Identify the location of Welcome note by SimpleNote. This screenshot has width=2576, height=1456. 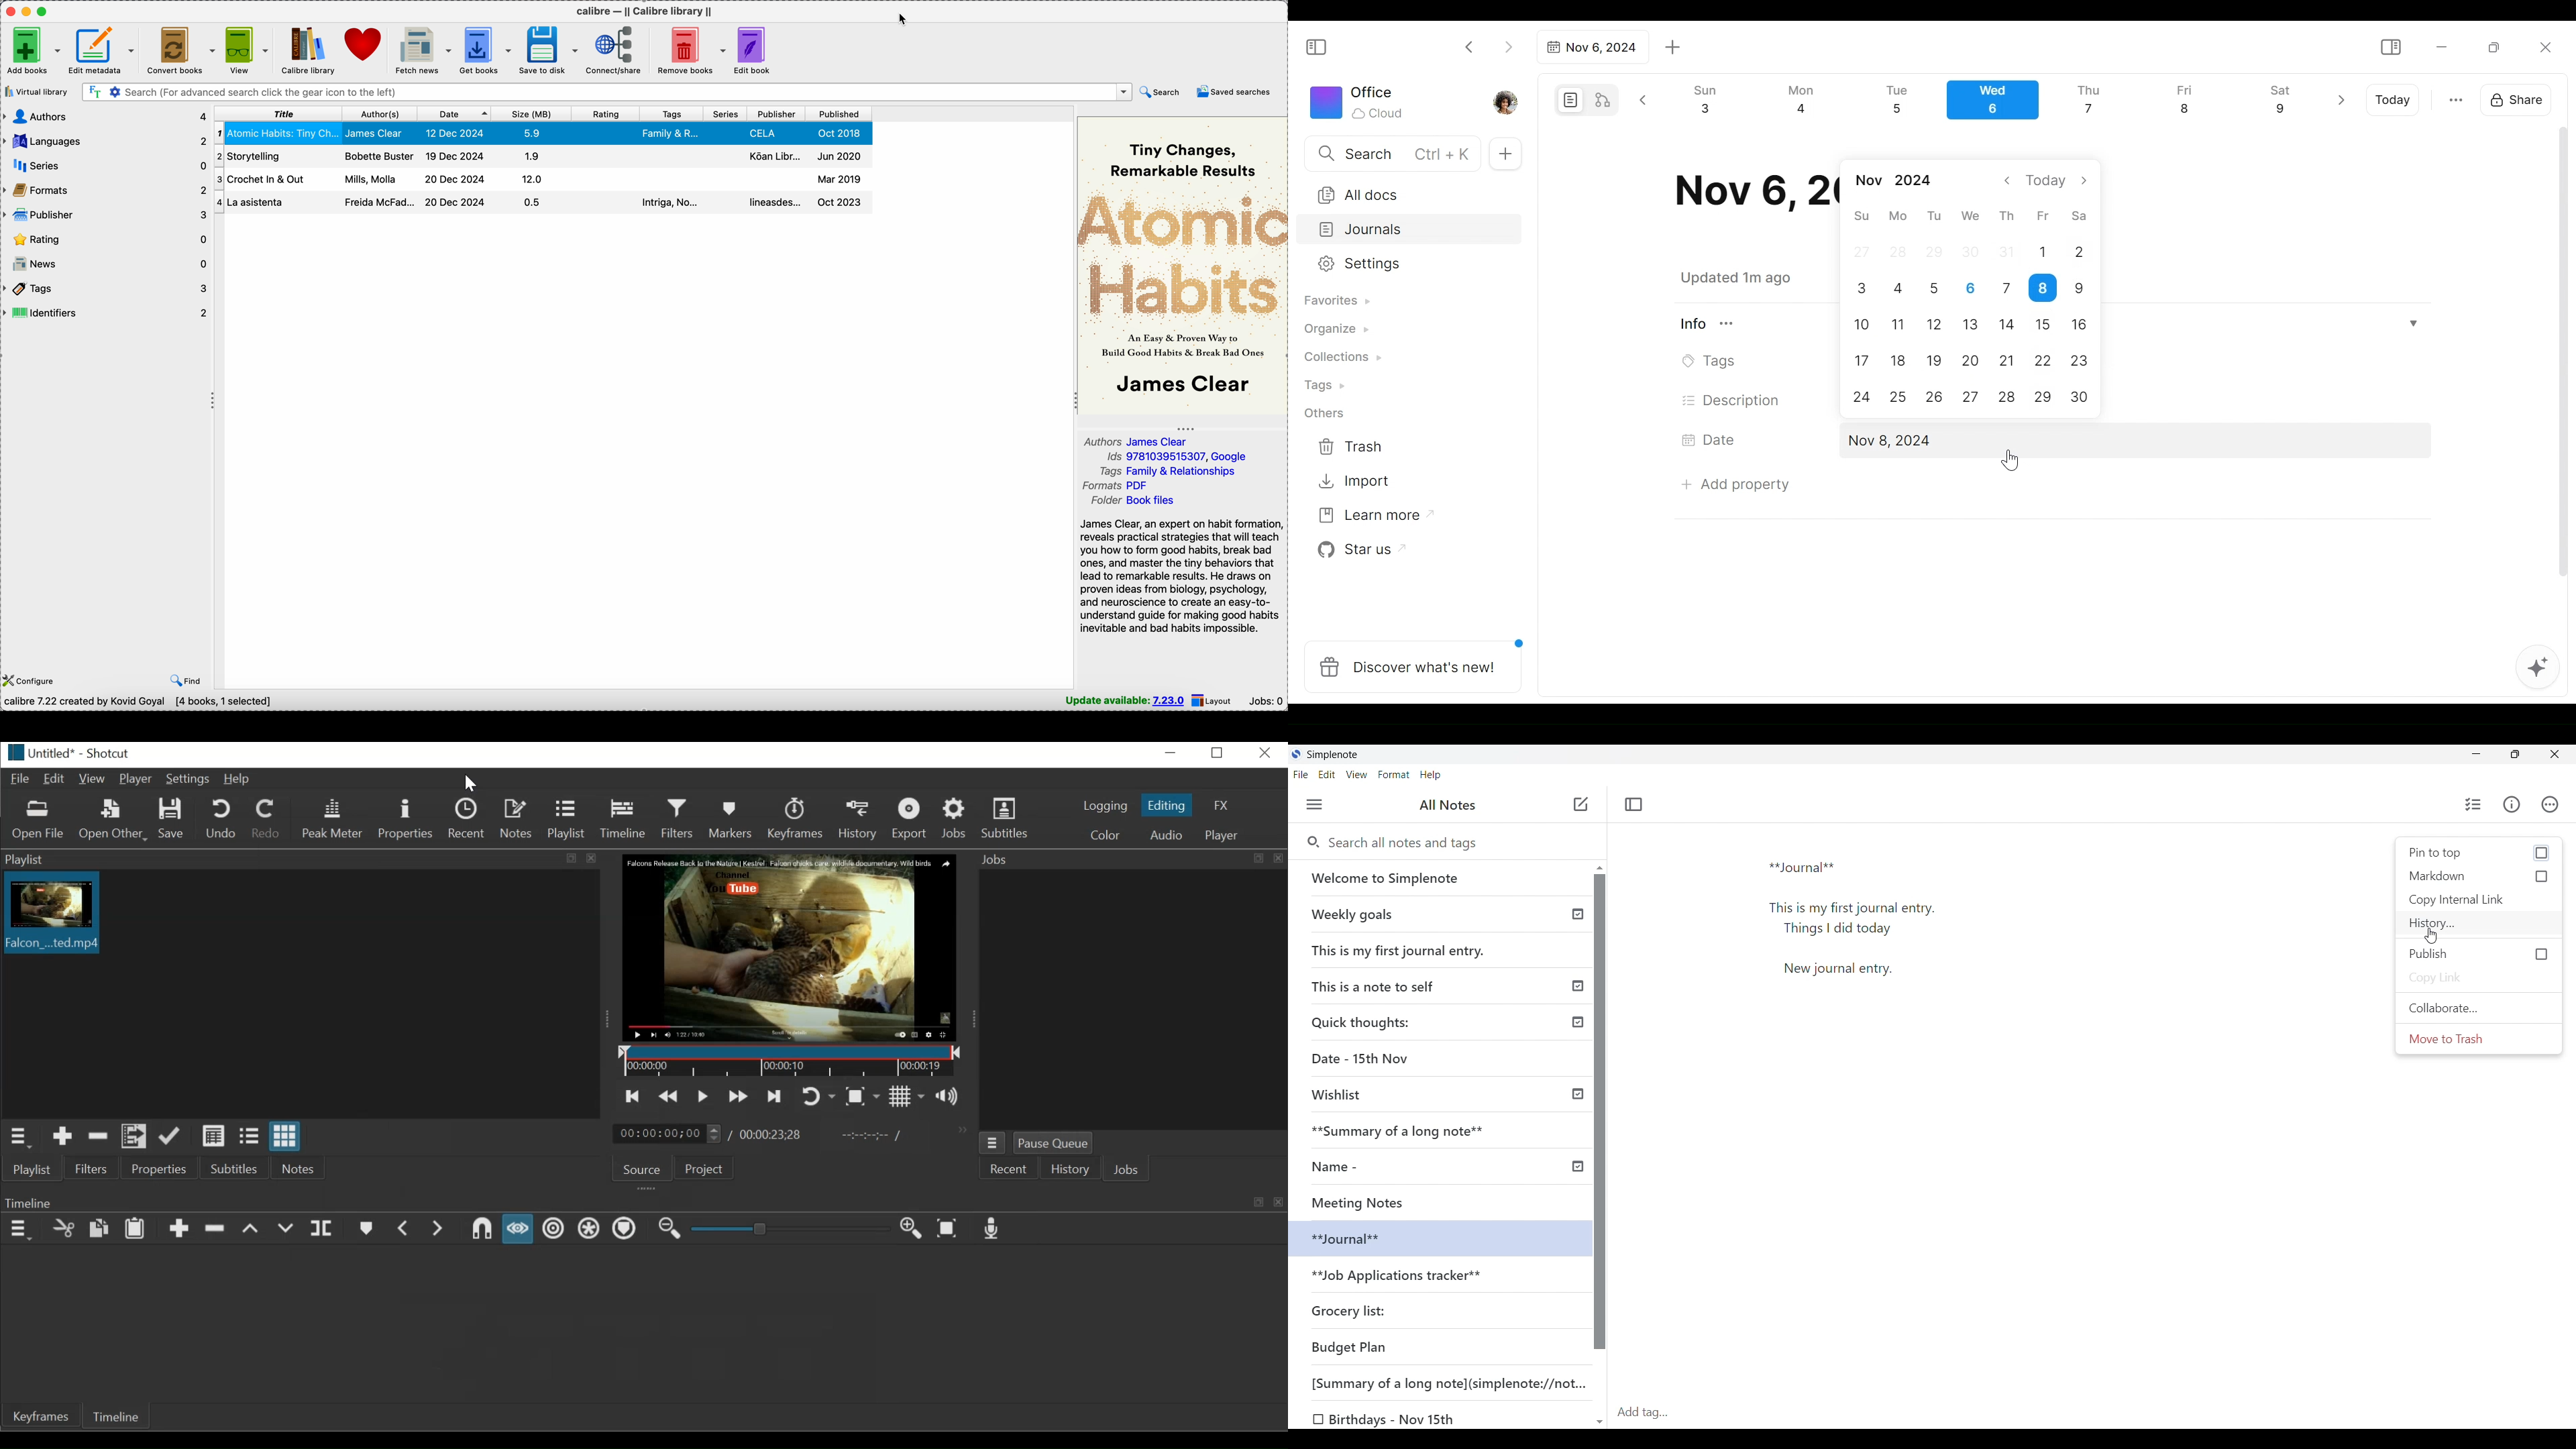
(1441, 877).